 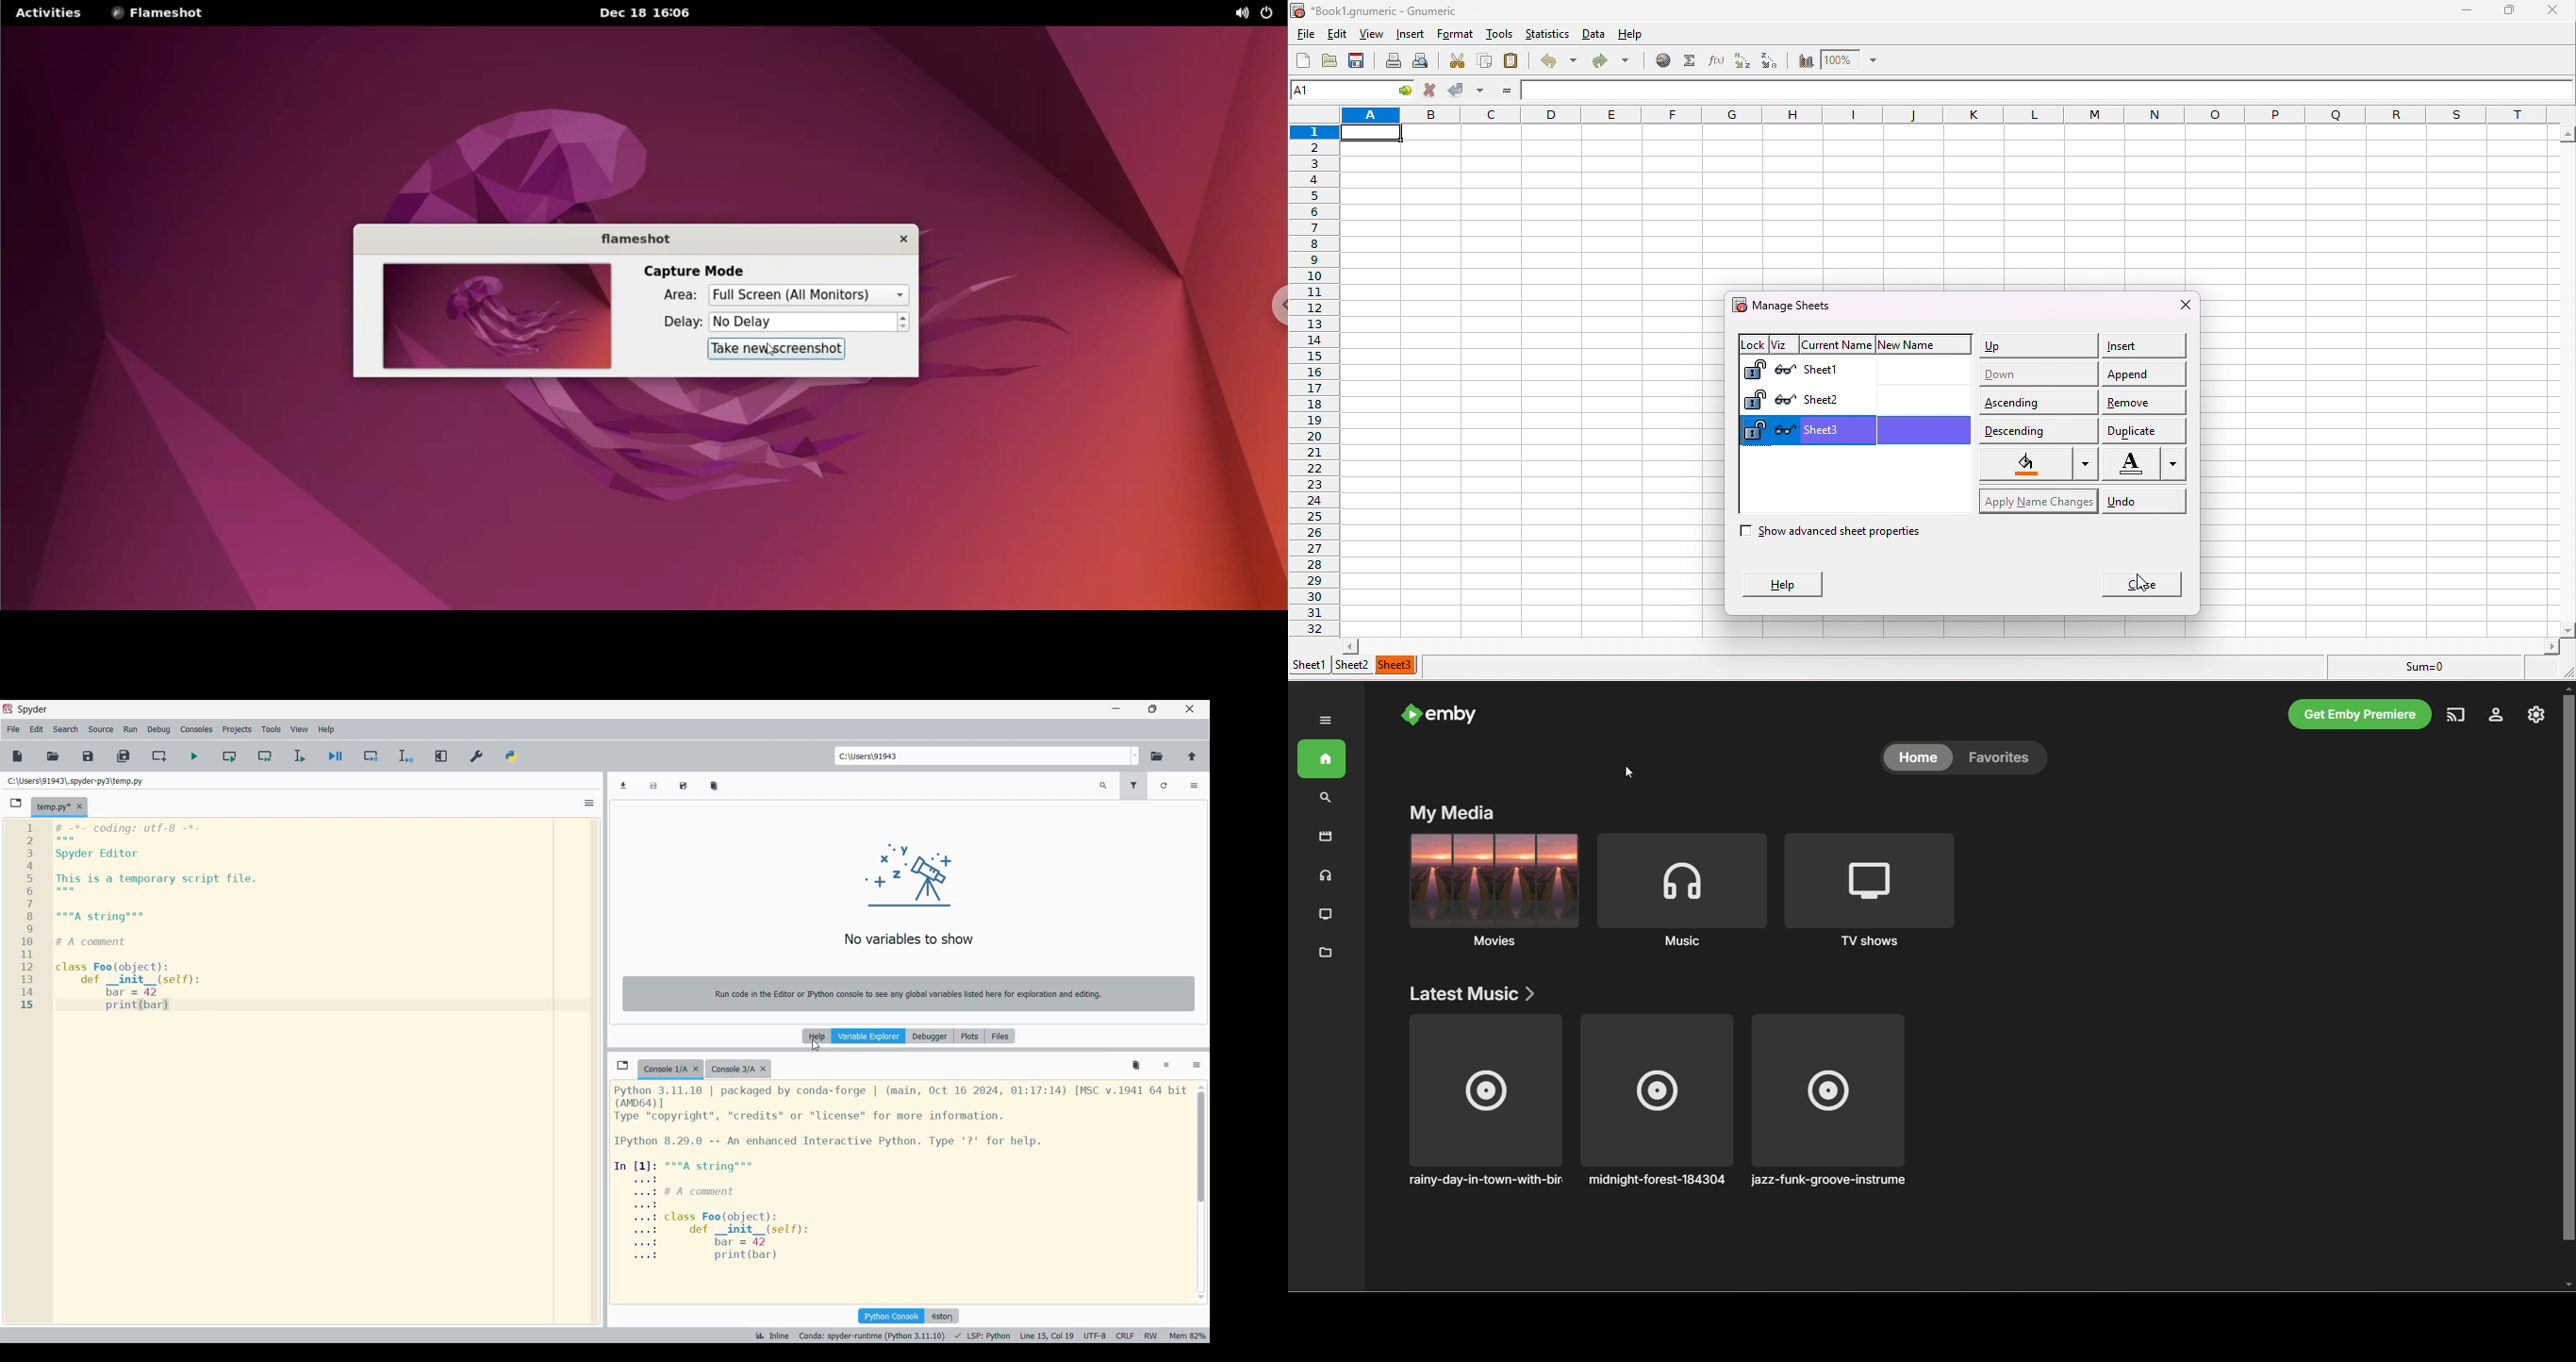 What do you see at coordinates (79, 806) in the screenshot?
I see `Close` at bounding box center [79, 806].